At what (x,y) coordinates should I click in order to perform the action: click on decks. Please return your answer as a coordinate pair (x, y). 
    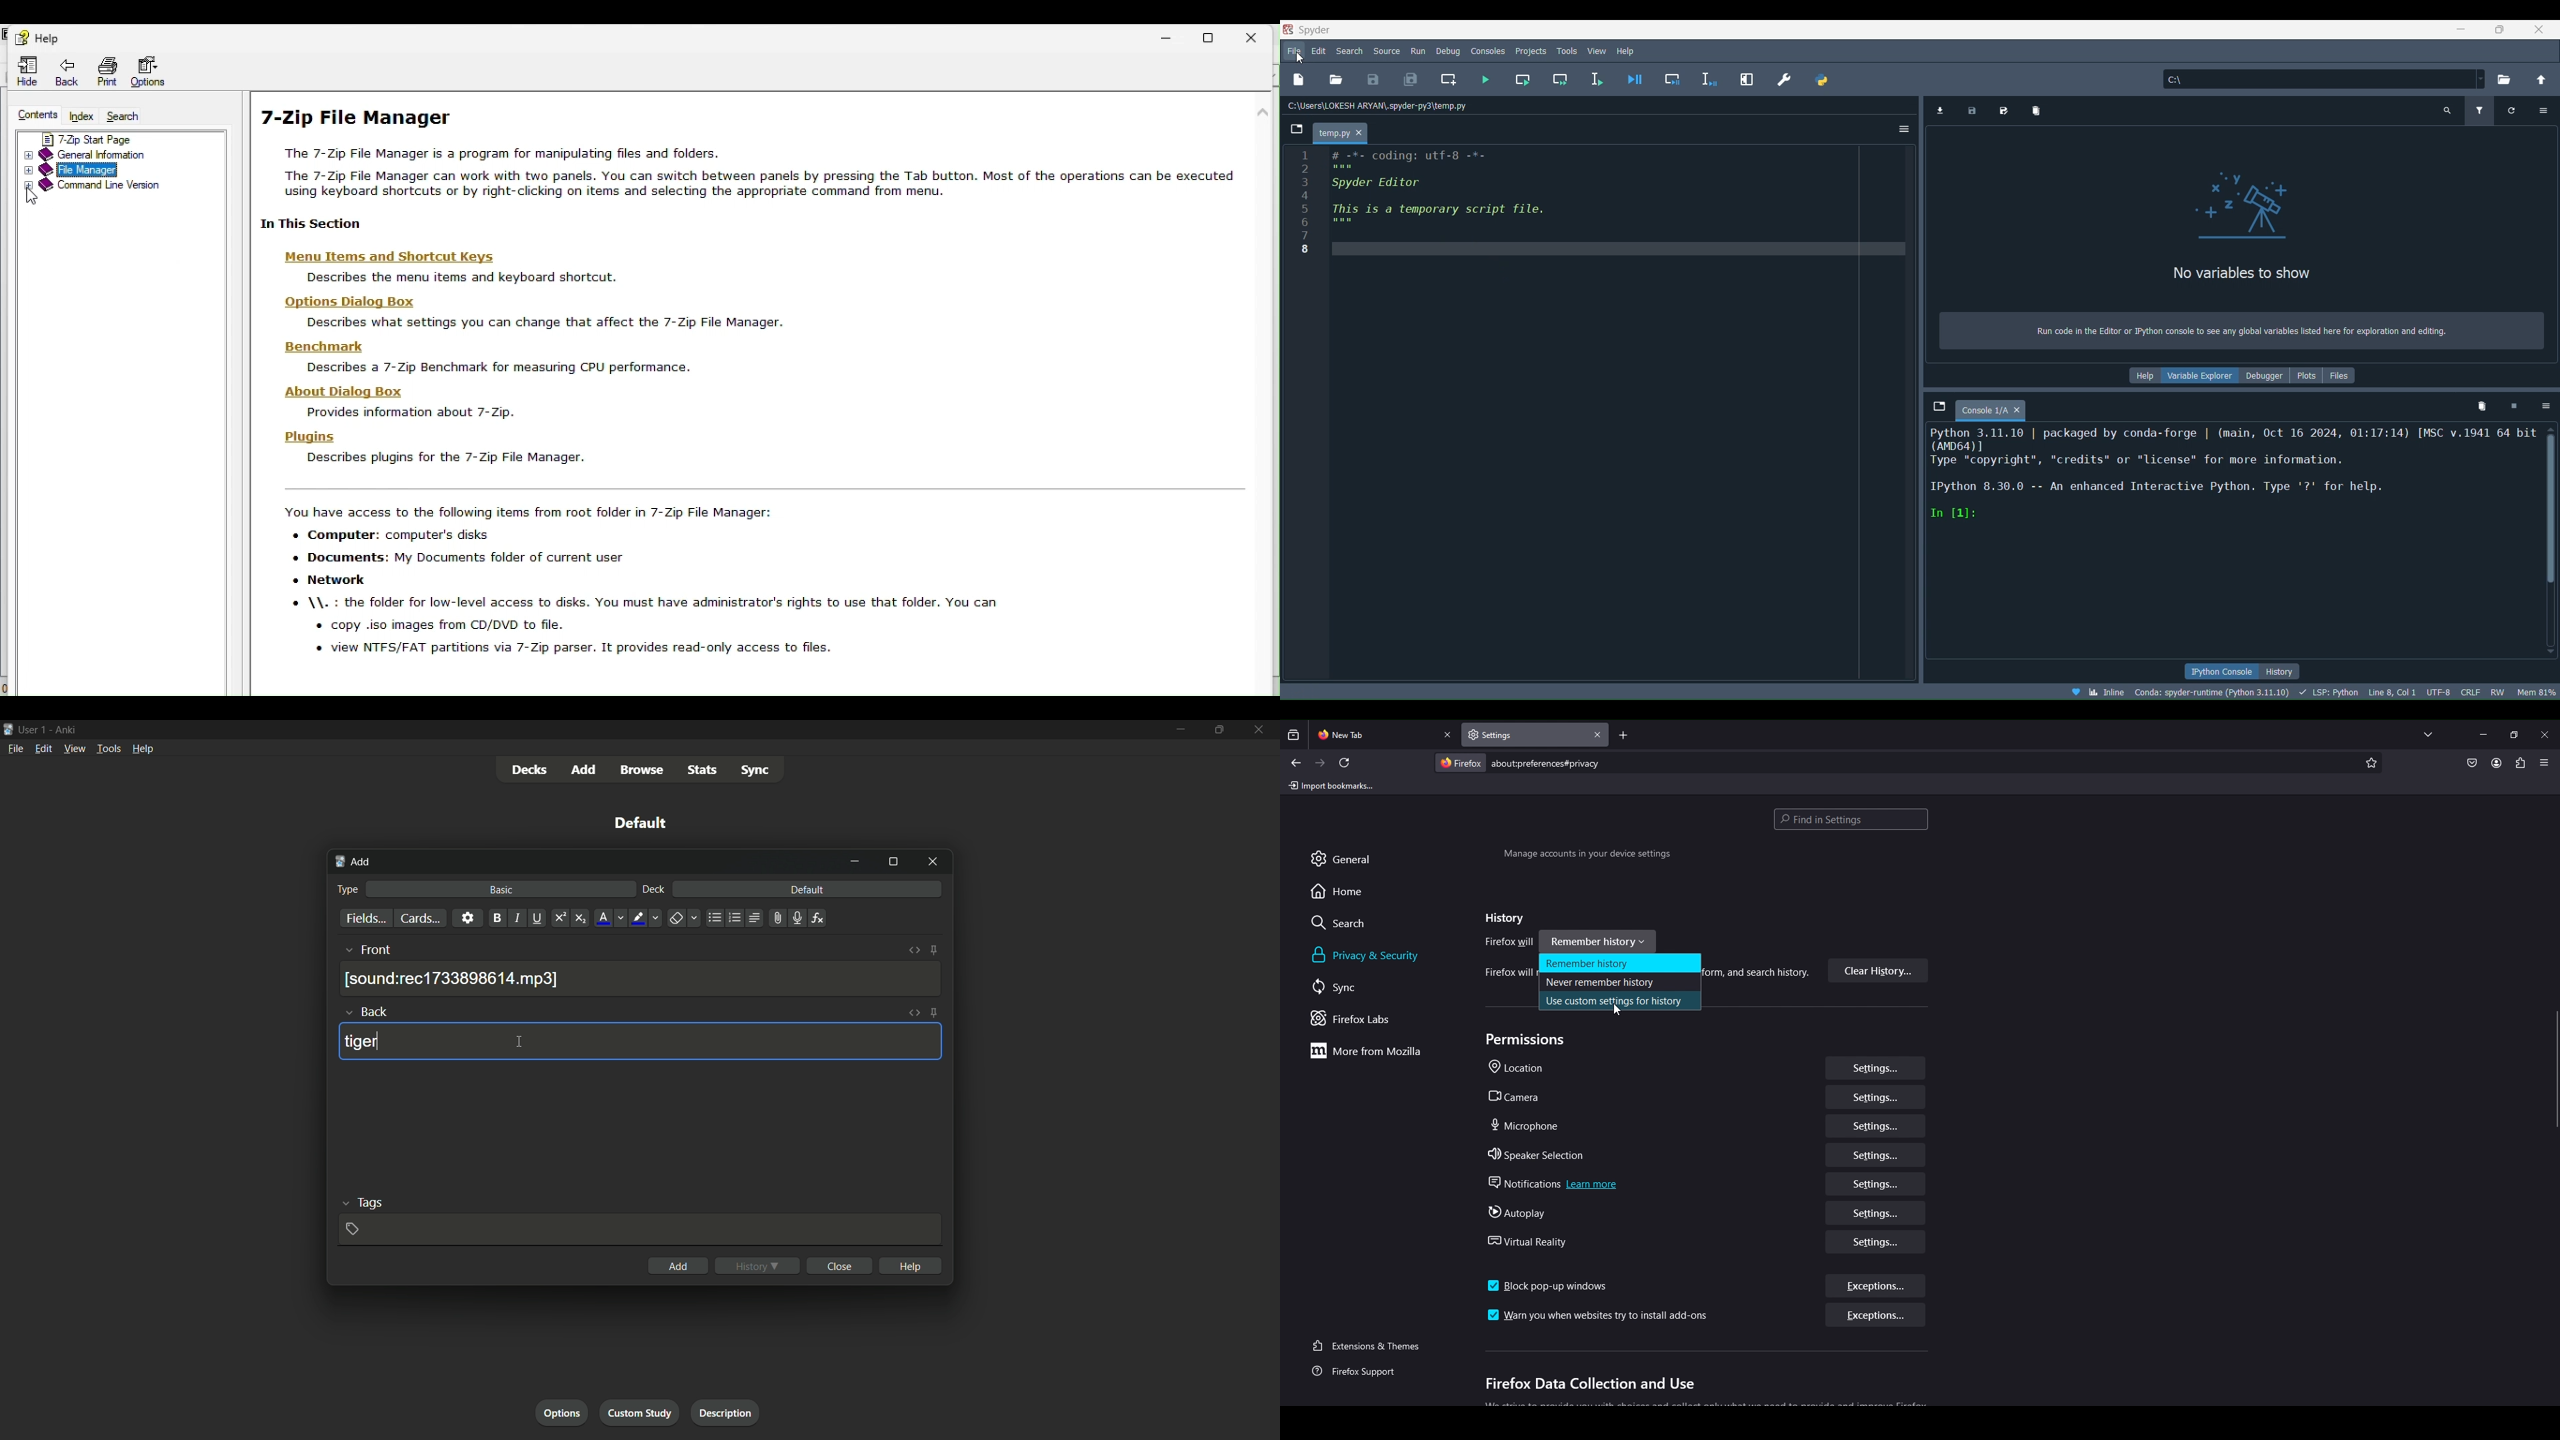
    Looking at the image, I should click on (529, 770).